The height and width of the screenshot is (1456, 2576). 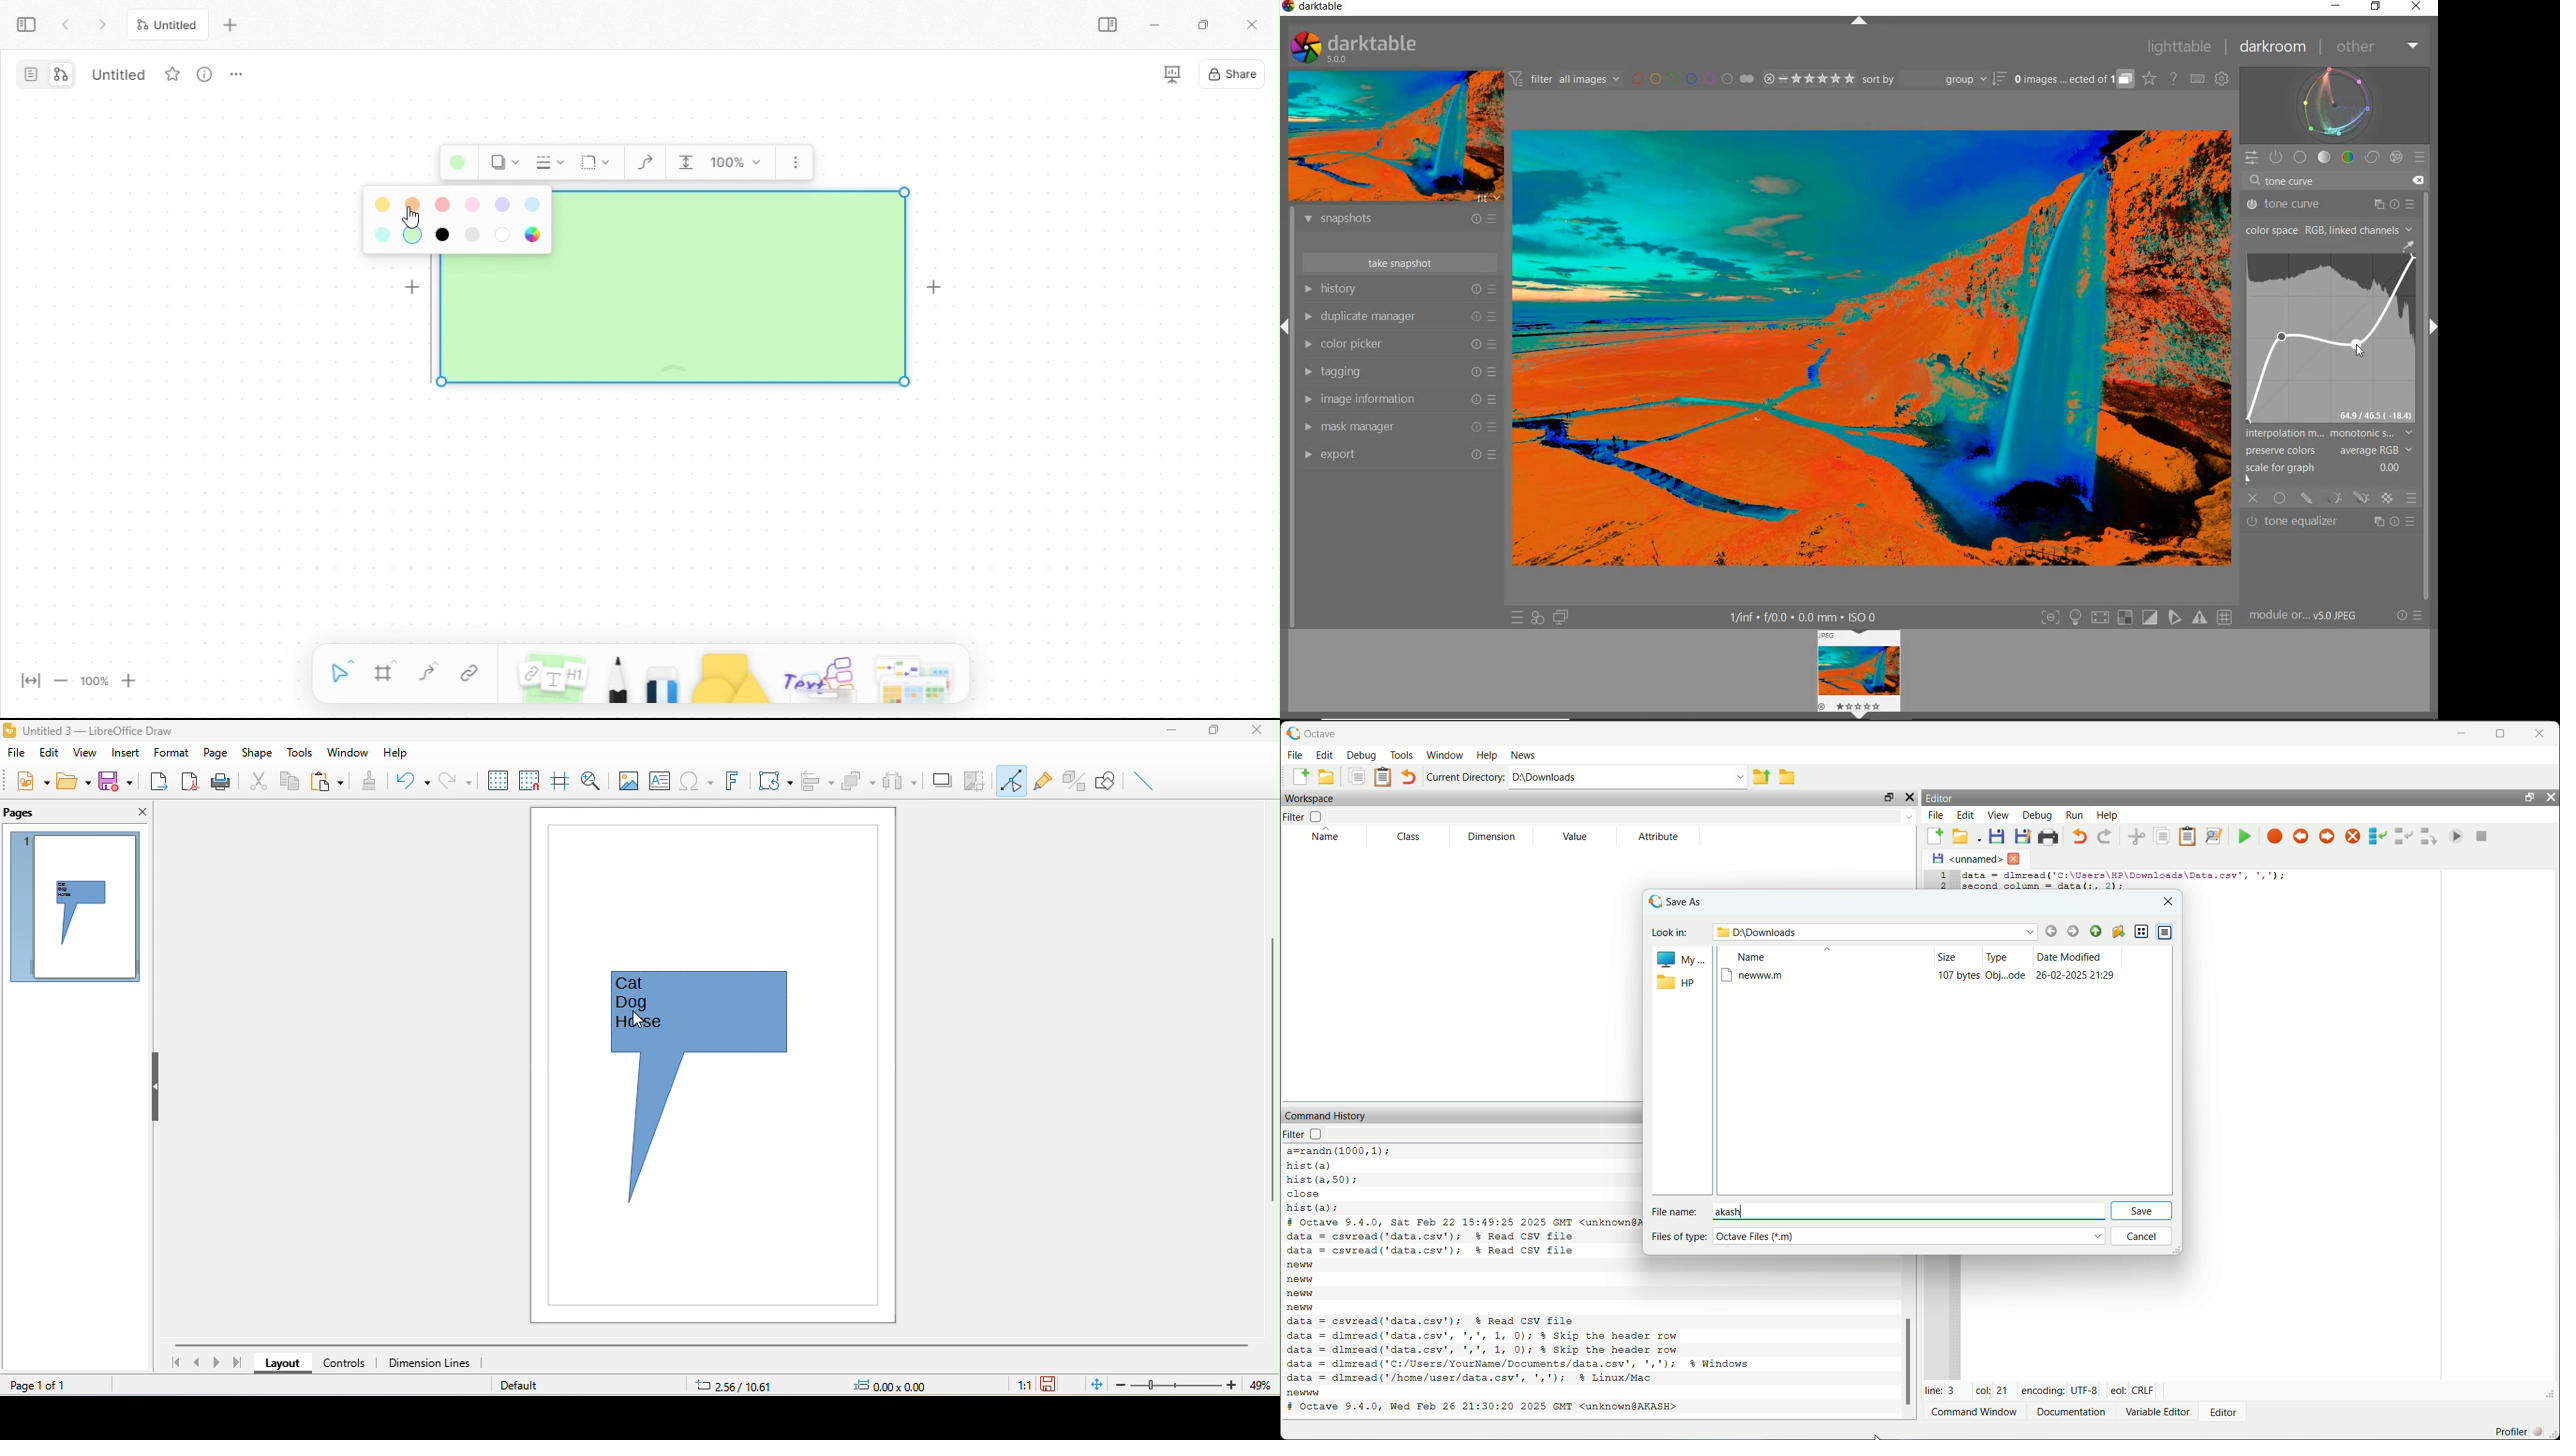 What do you see at coordinates (2150, 79) in the screenshot?
I see `CLICK TO CHANGE THE OVERLAYS SHOWN ON THUMBNAILS` at bounding box center [2150, 79].